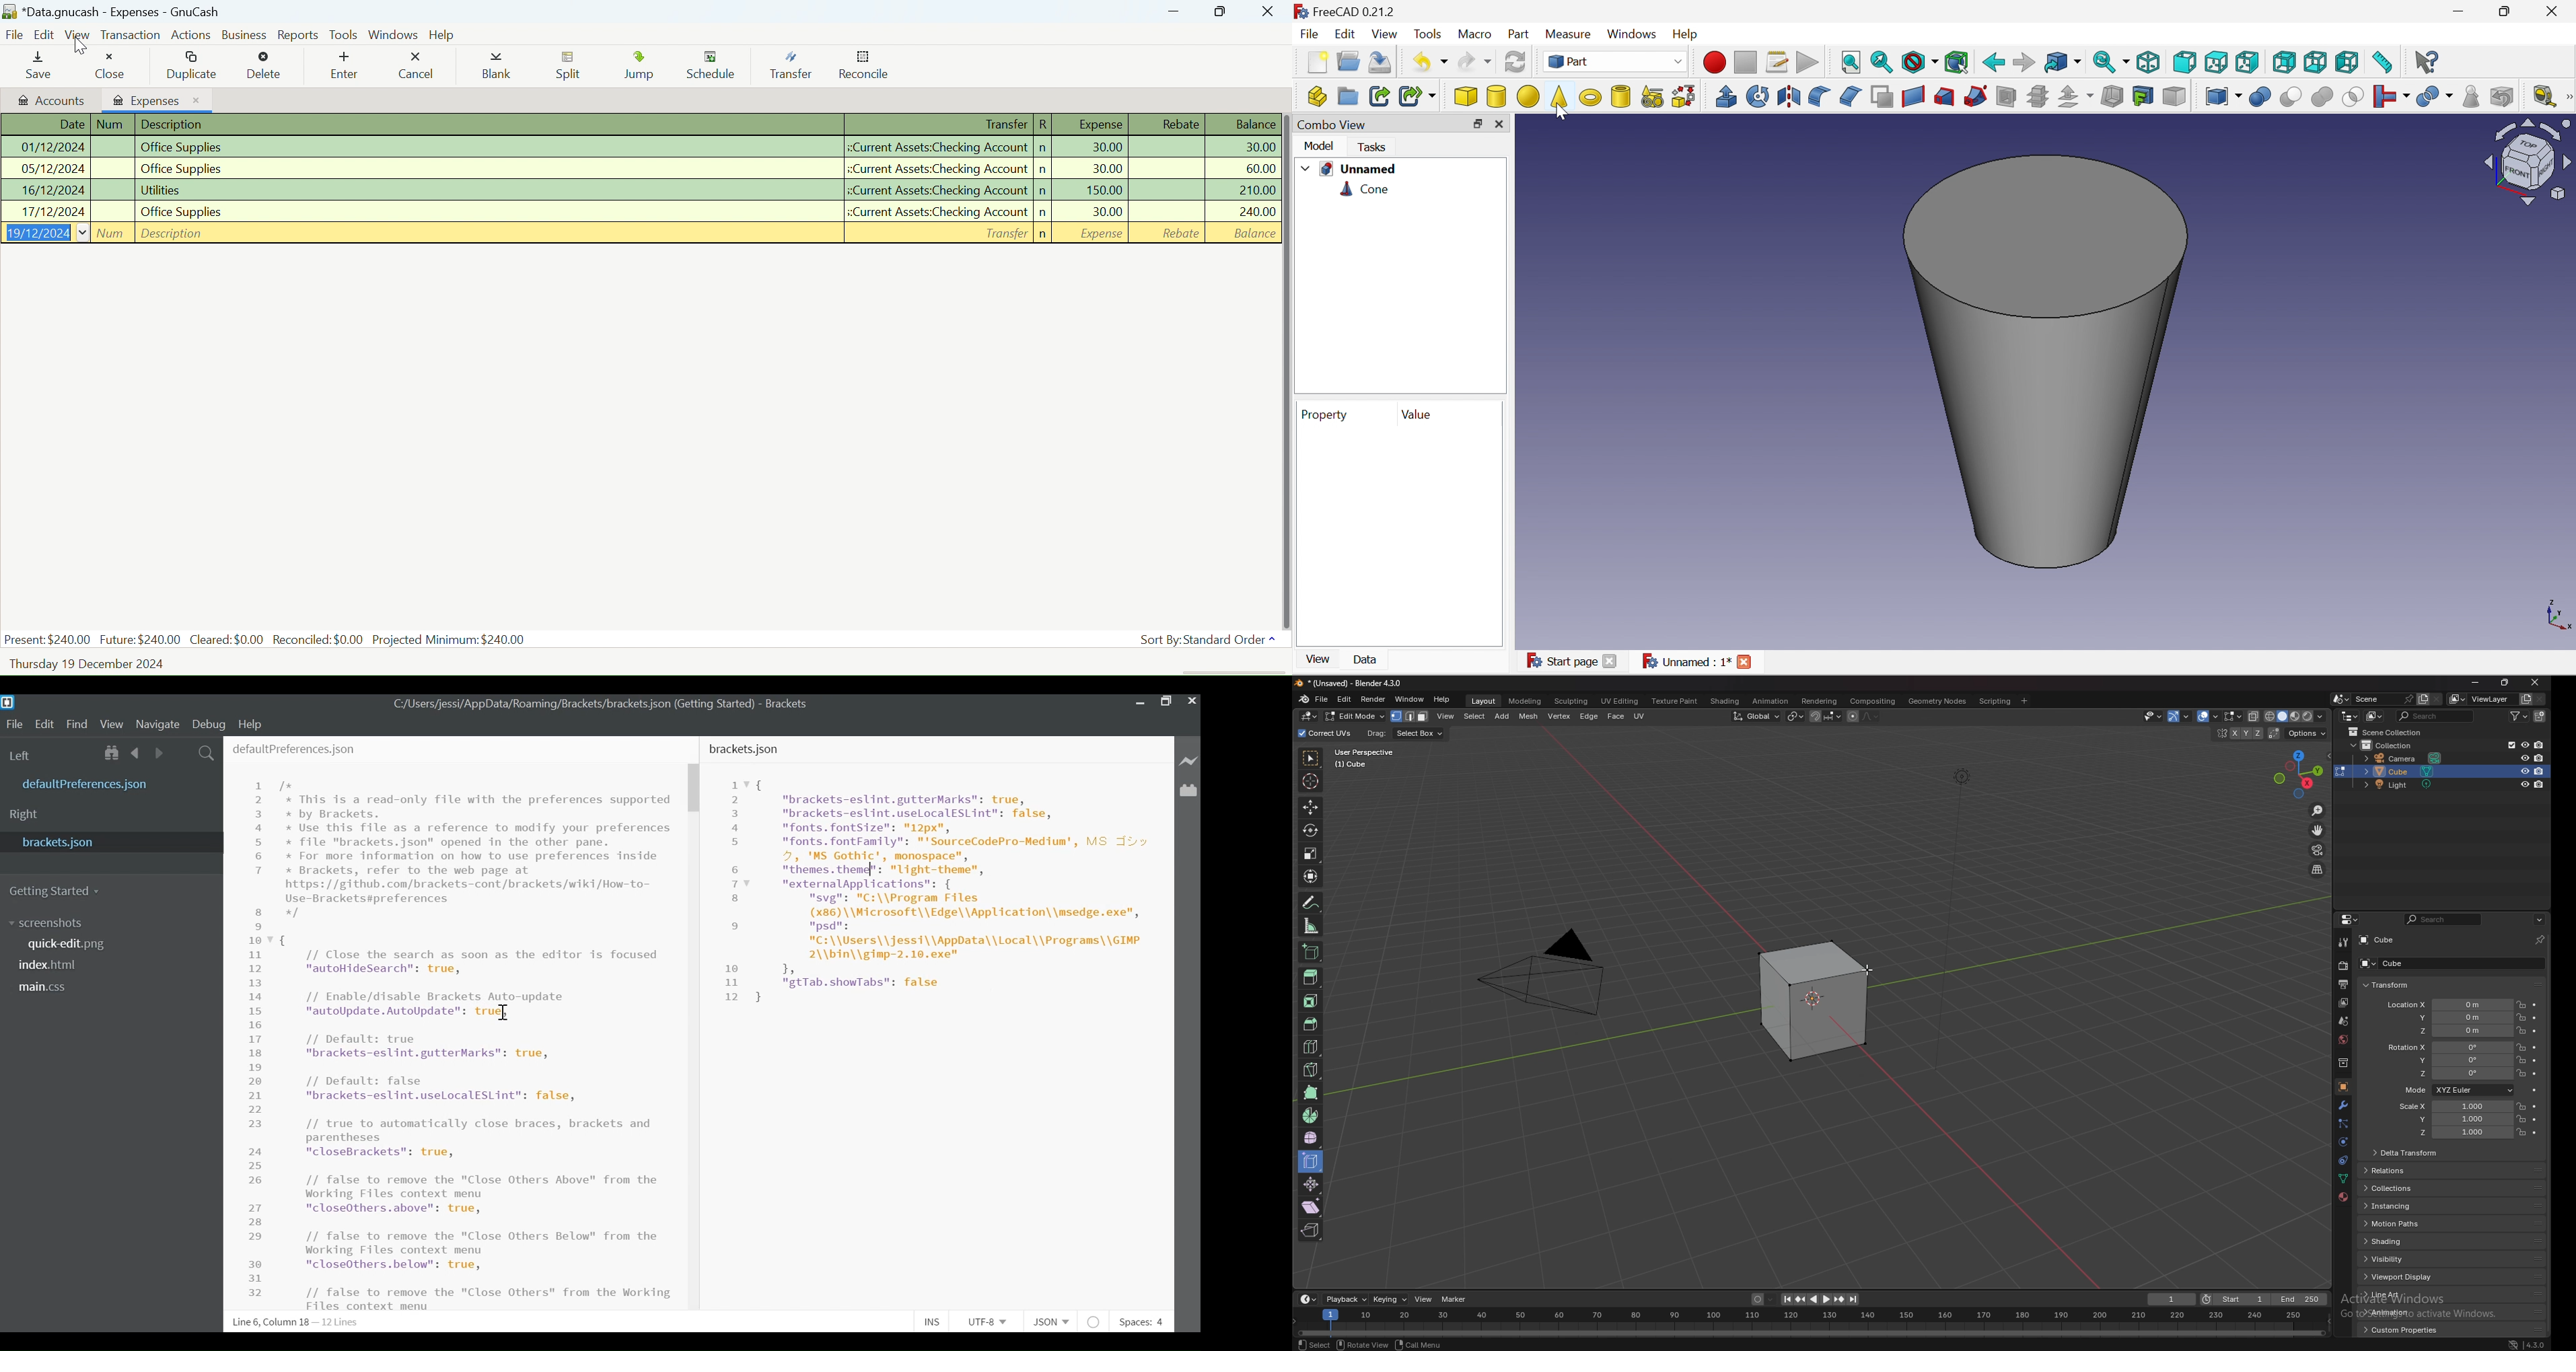 The image size is (2576, 1372). I want to click on Section, so click(2006, 98).